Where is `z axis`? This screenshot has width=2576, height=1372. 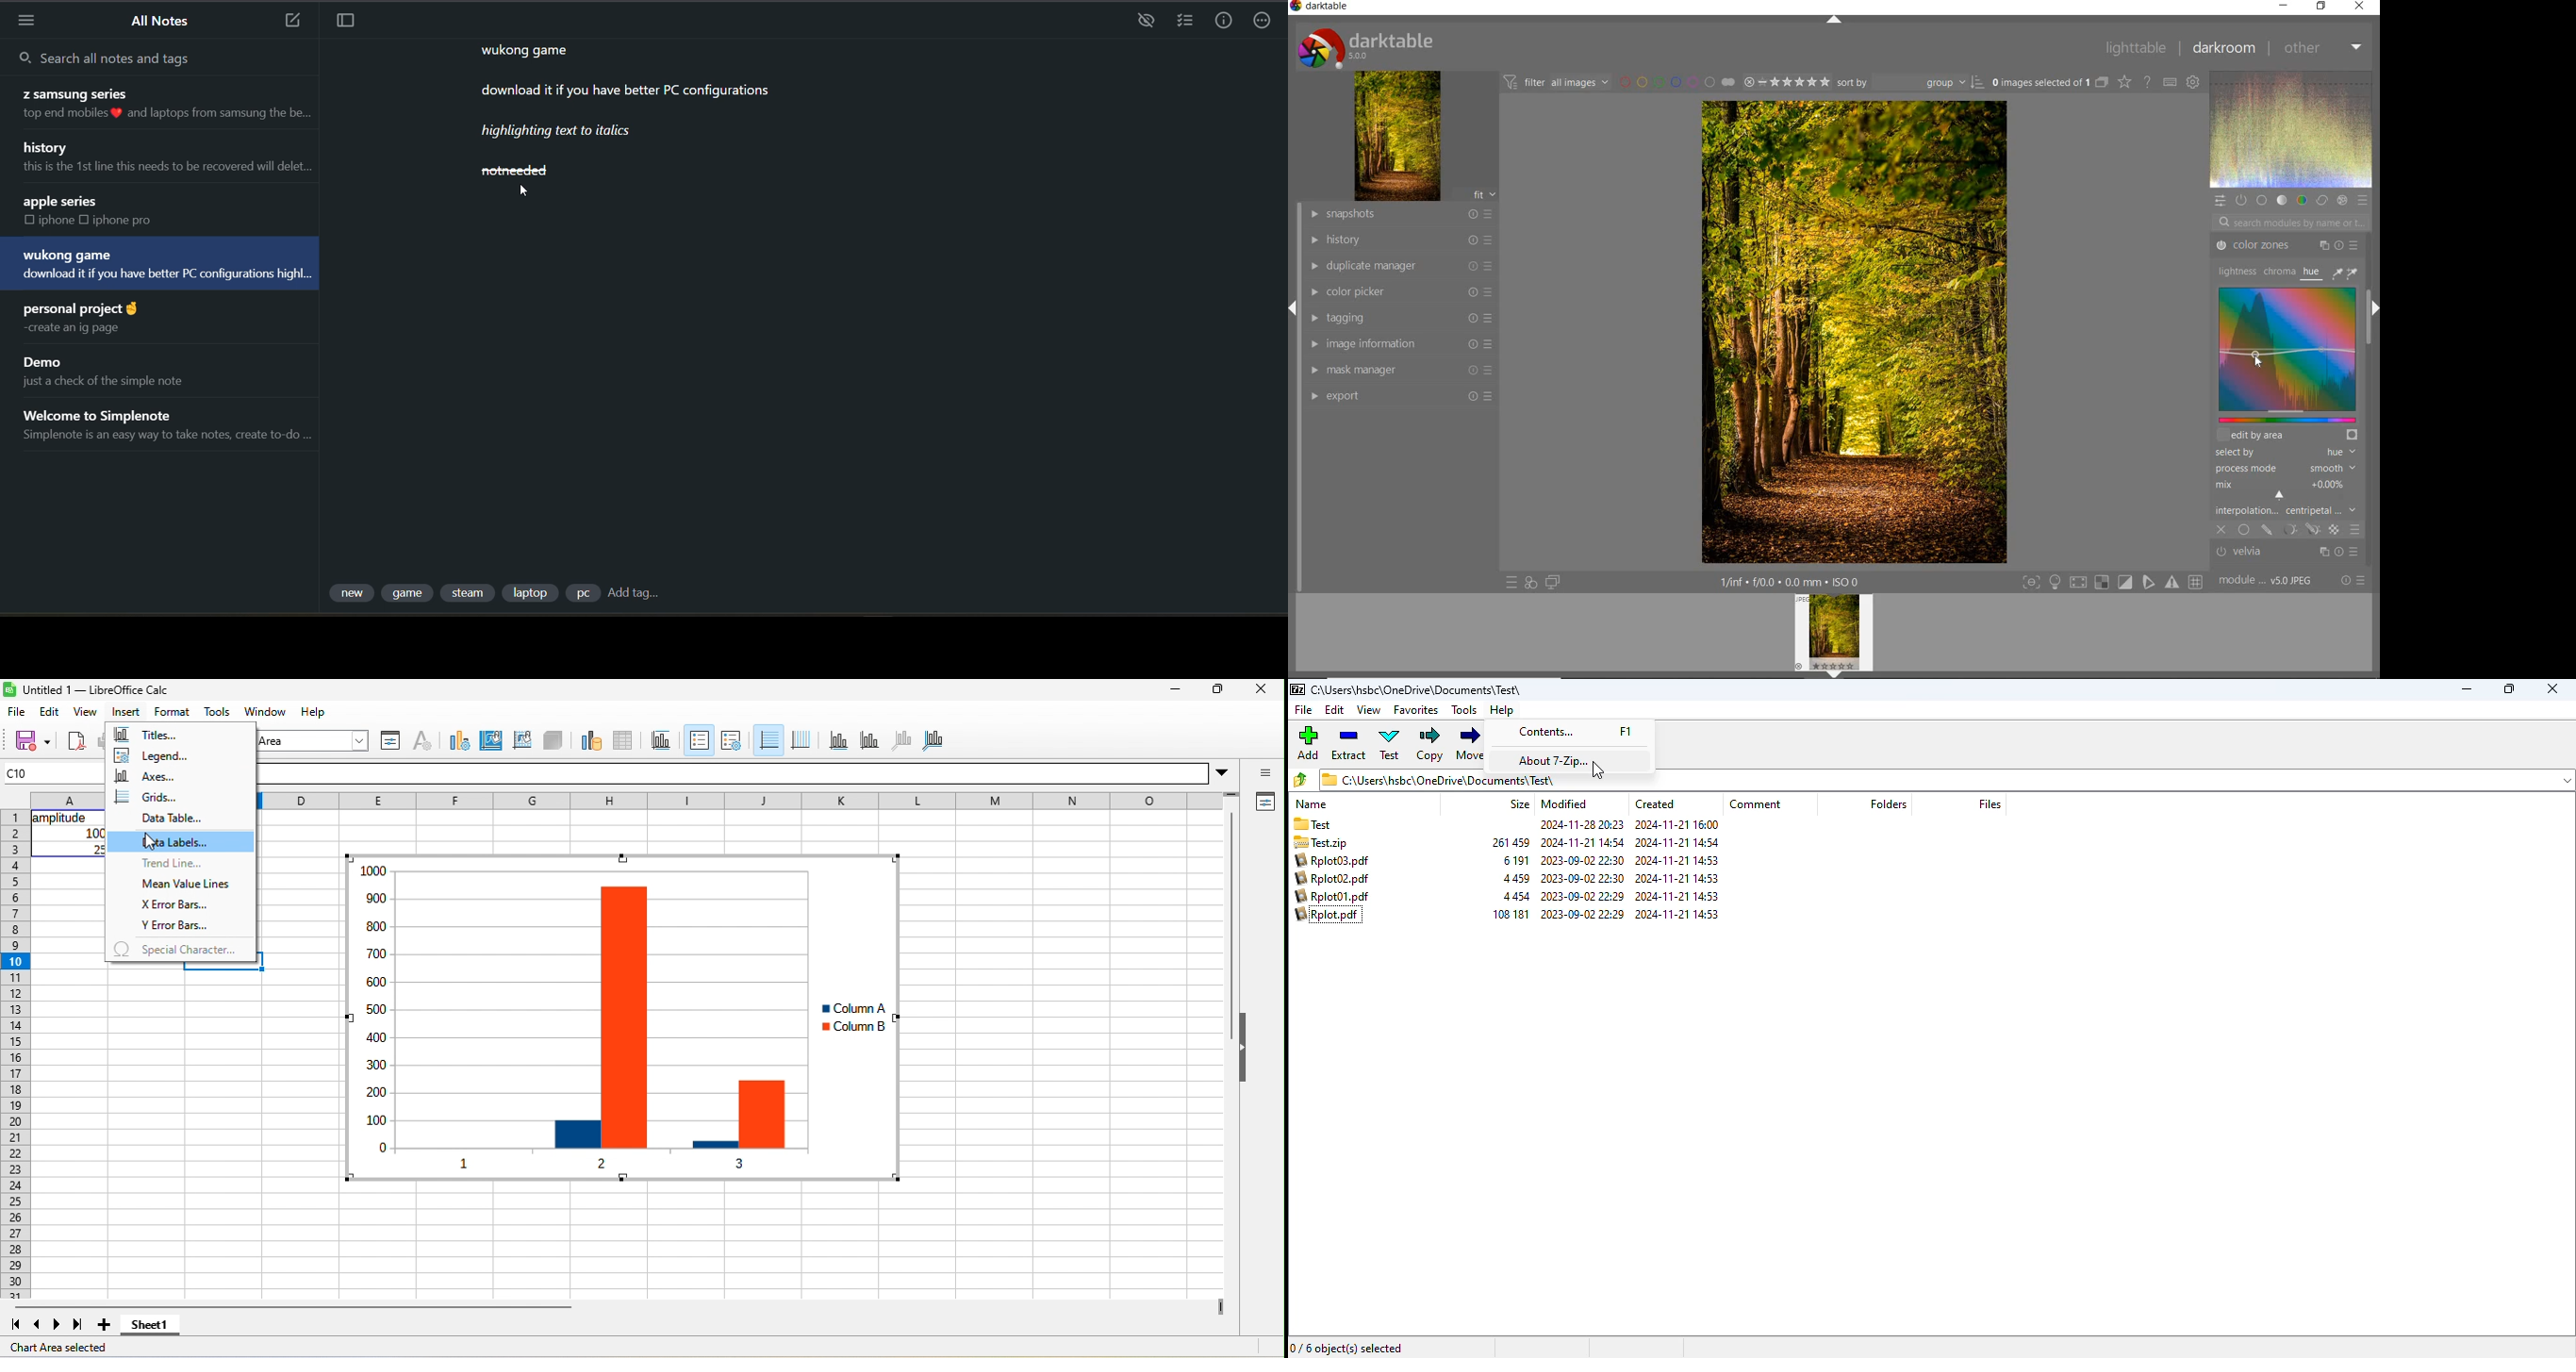 z axis is located at coordinates (900, 739).